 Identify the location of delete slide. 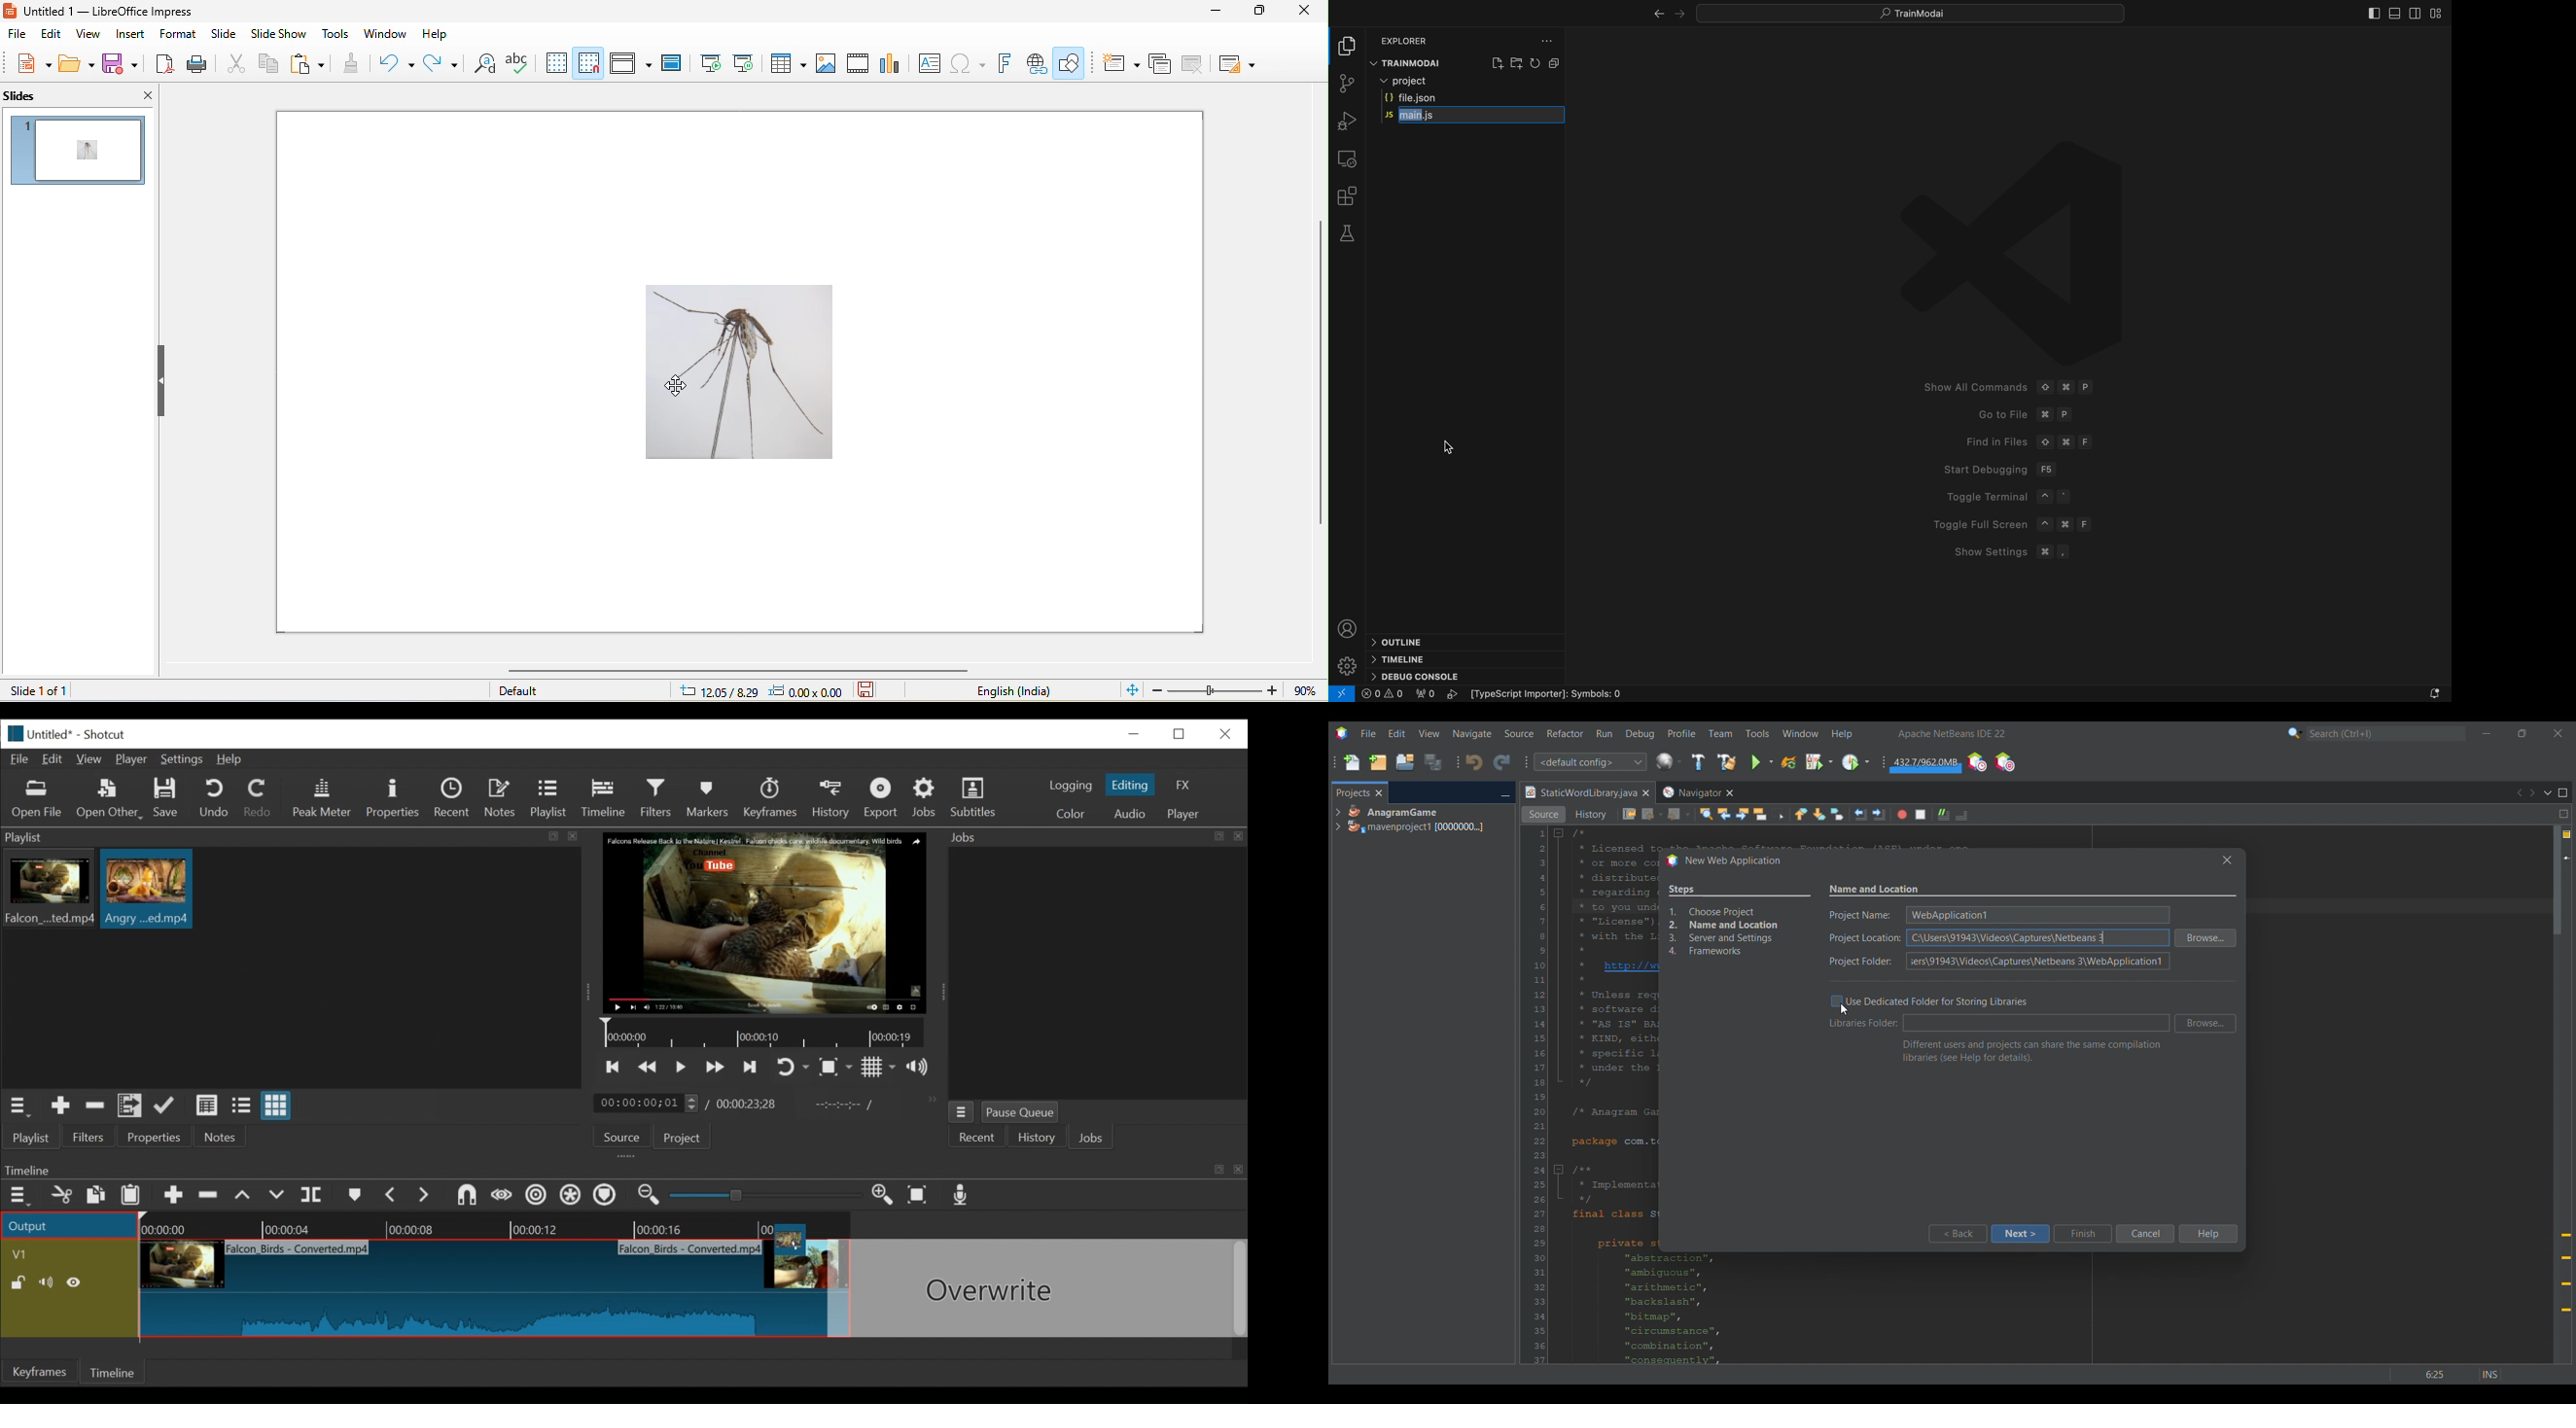
(1194, 64).